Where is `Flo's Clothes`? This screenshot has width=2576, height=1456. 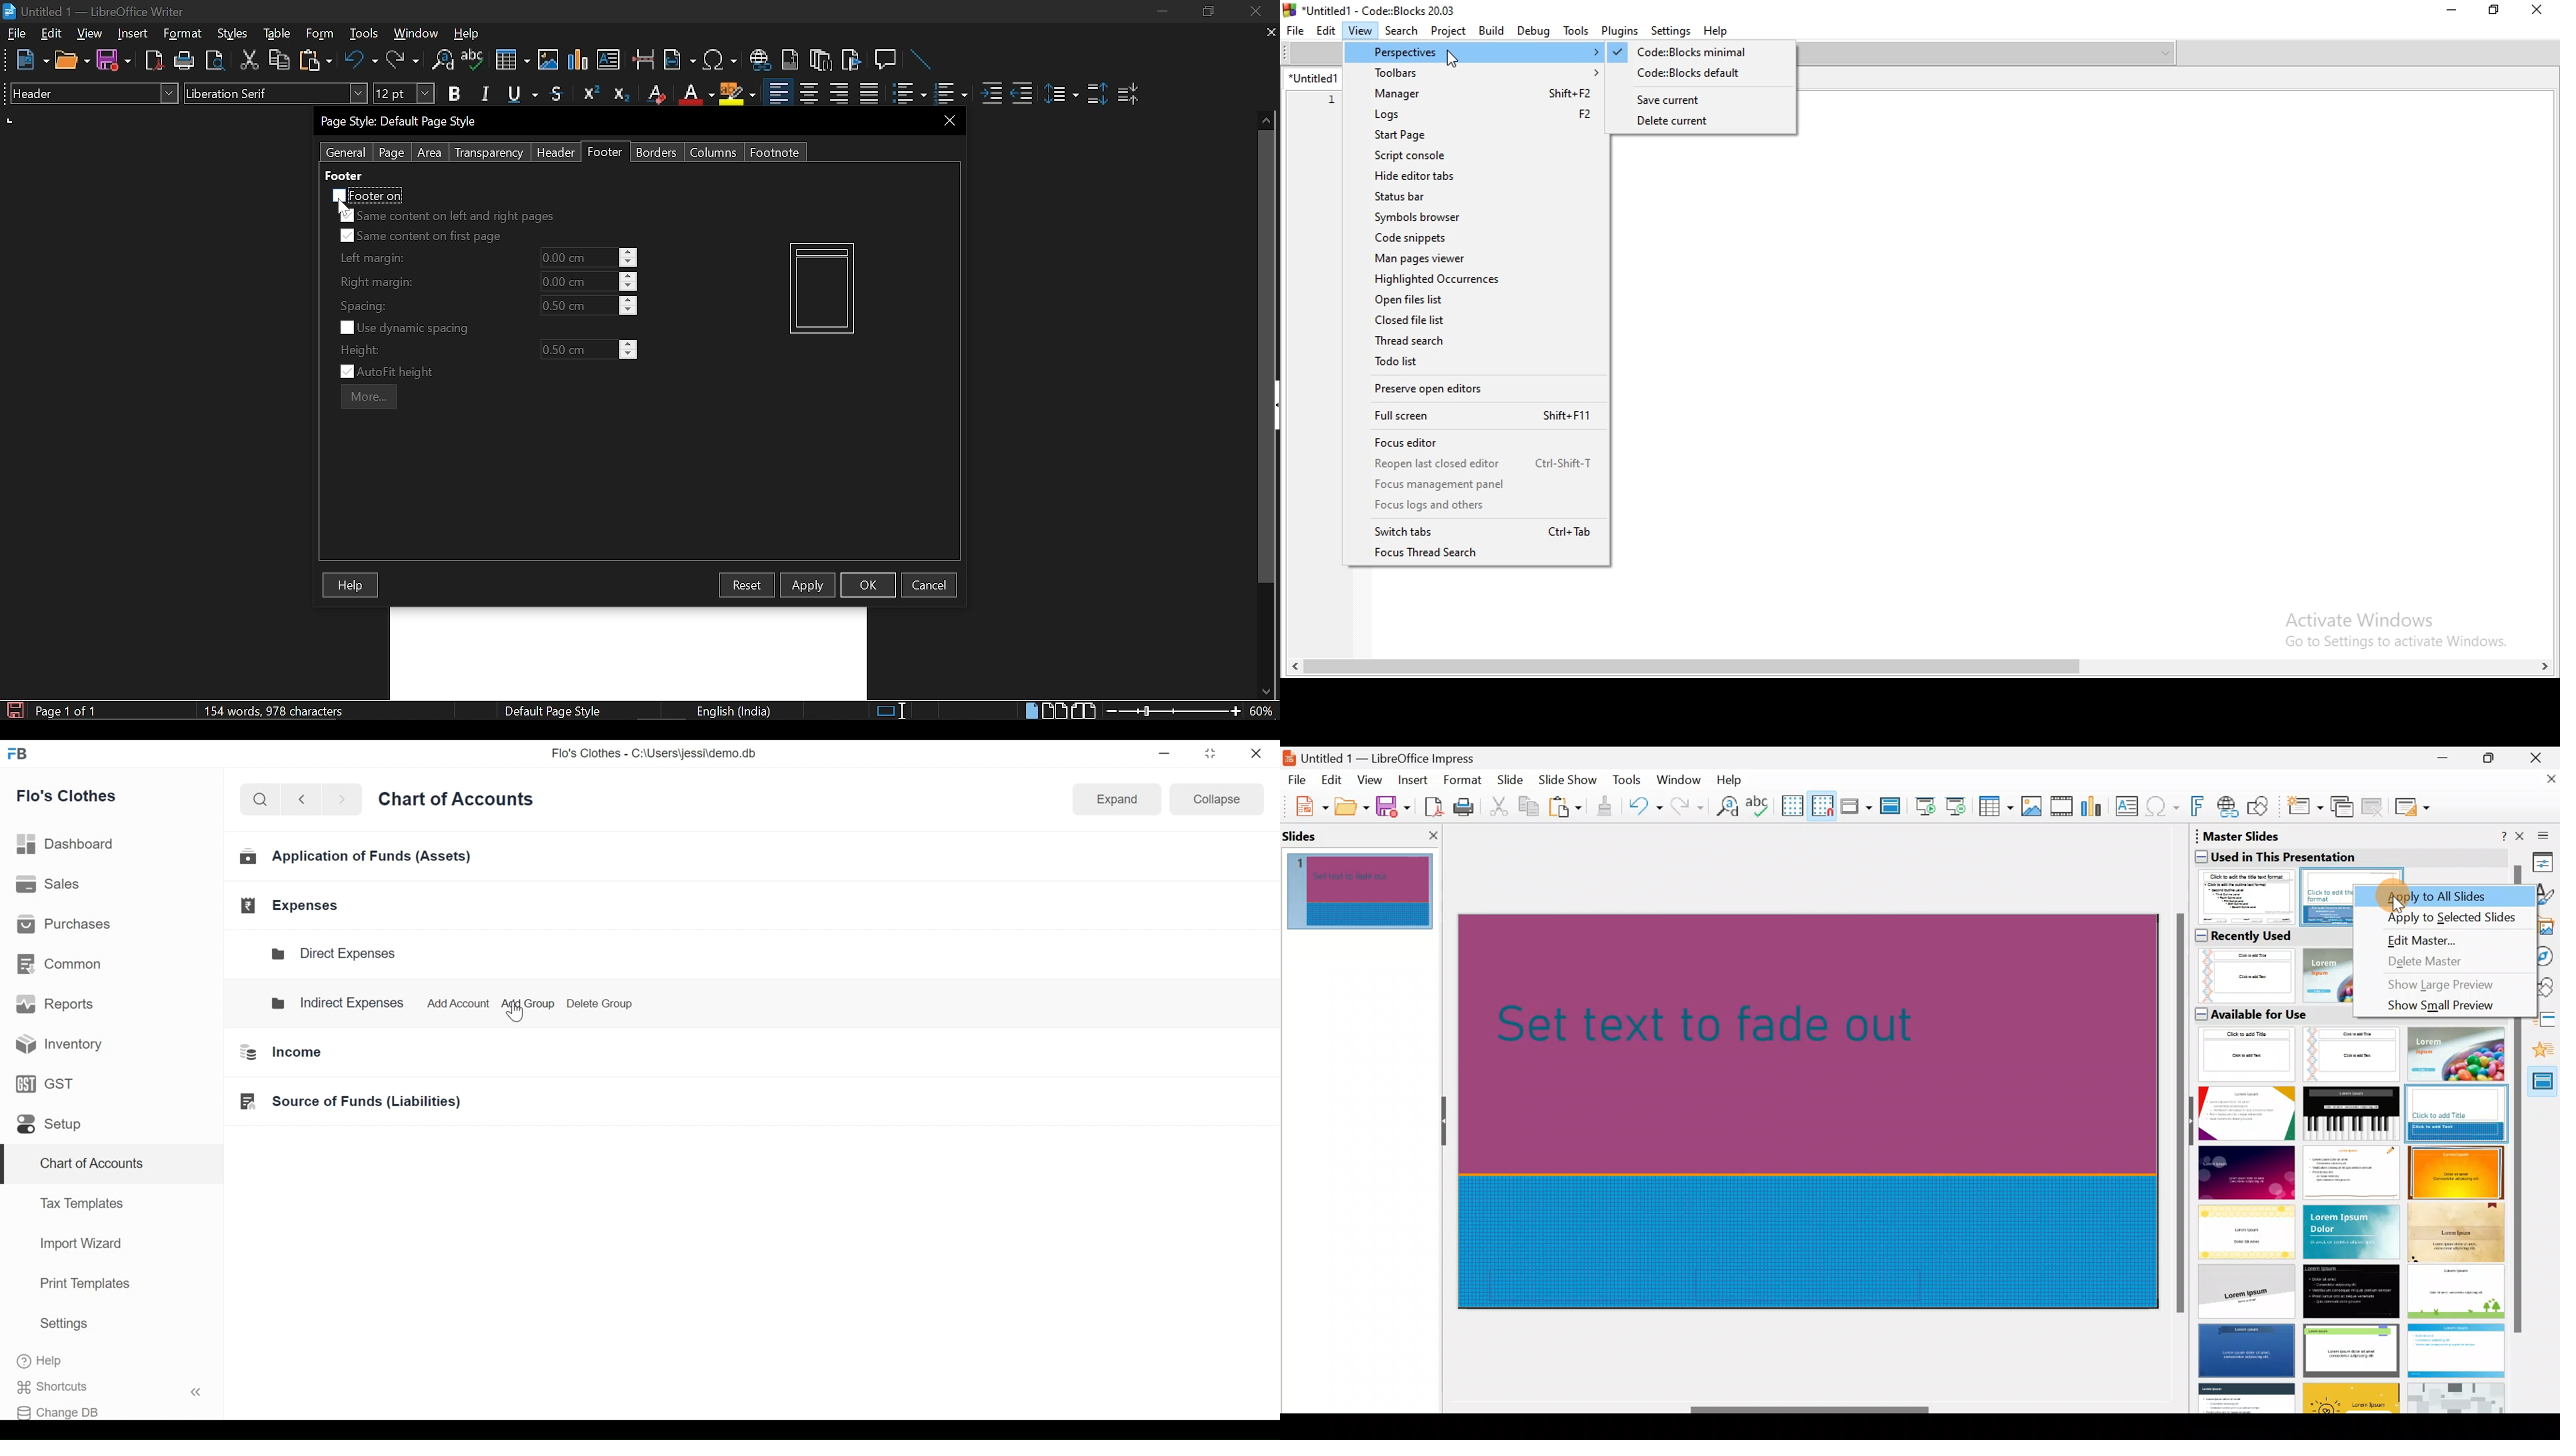
Flo's Clothes is located at coordinates (73, 797).